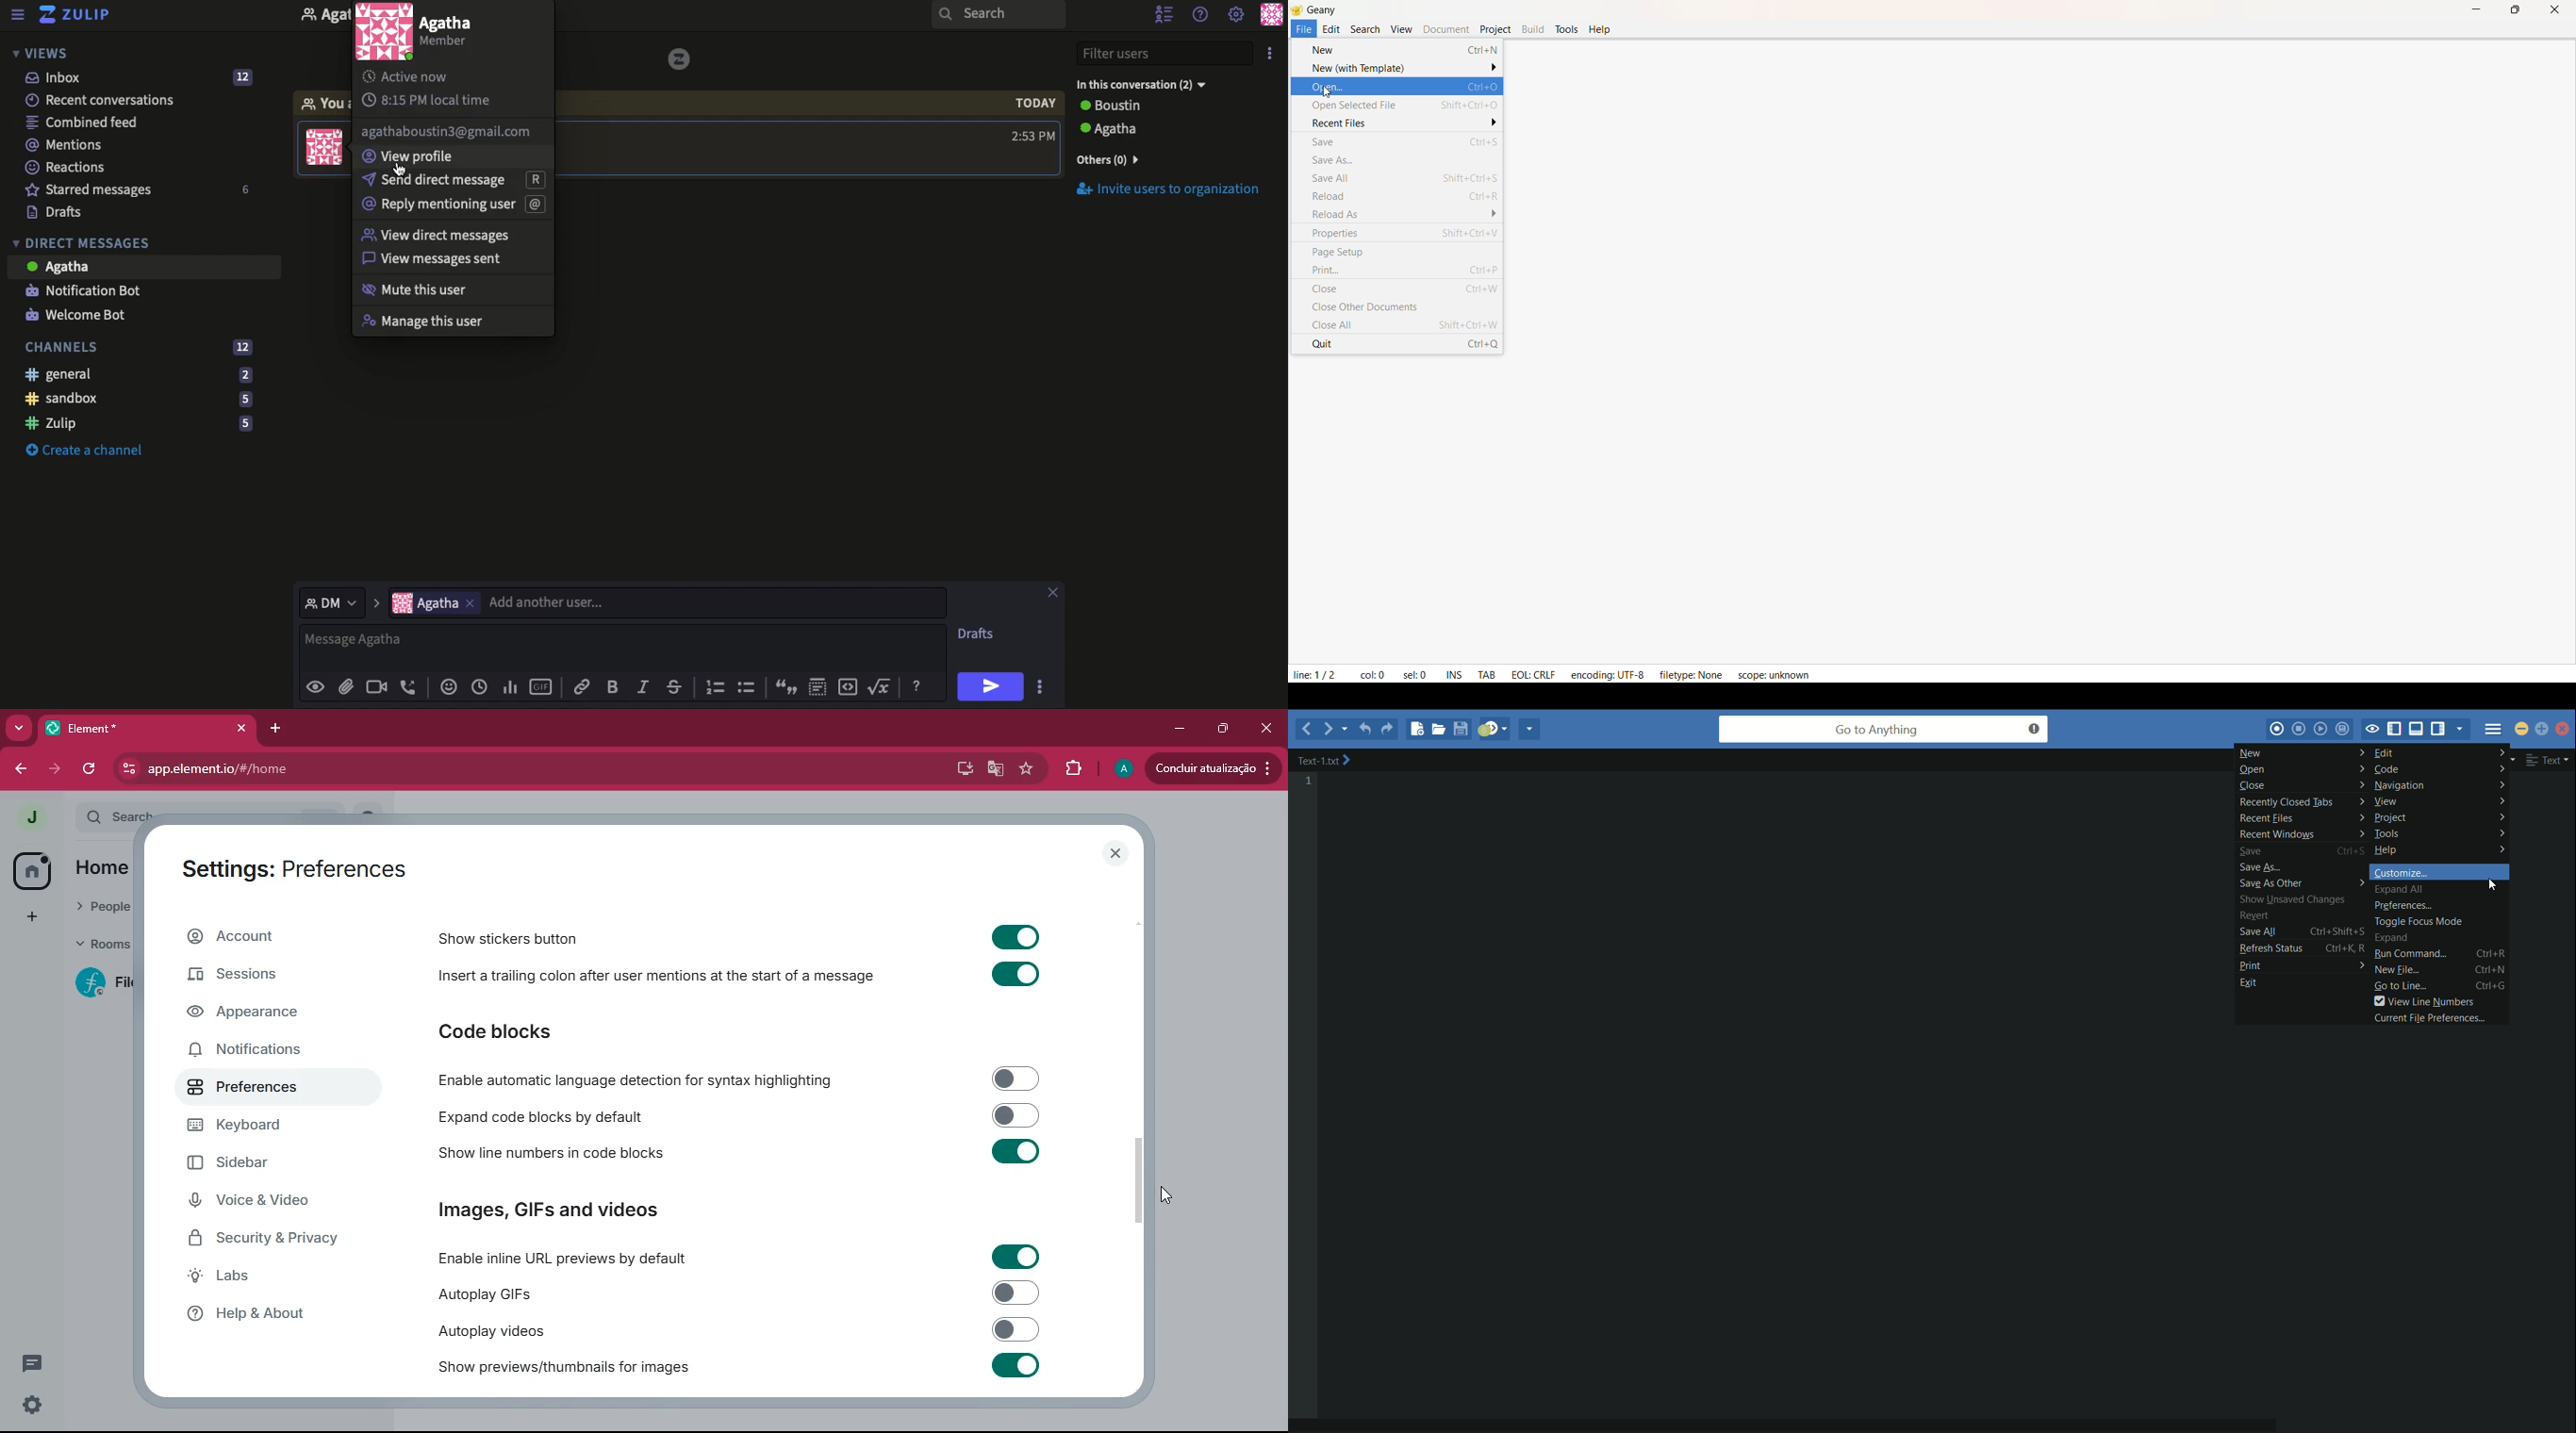 The width and height of the screenshot is (2576, 1456). I want to click on tab, so click(137, 729).